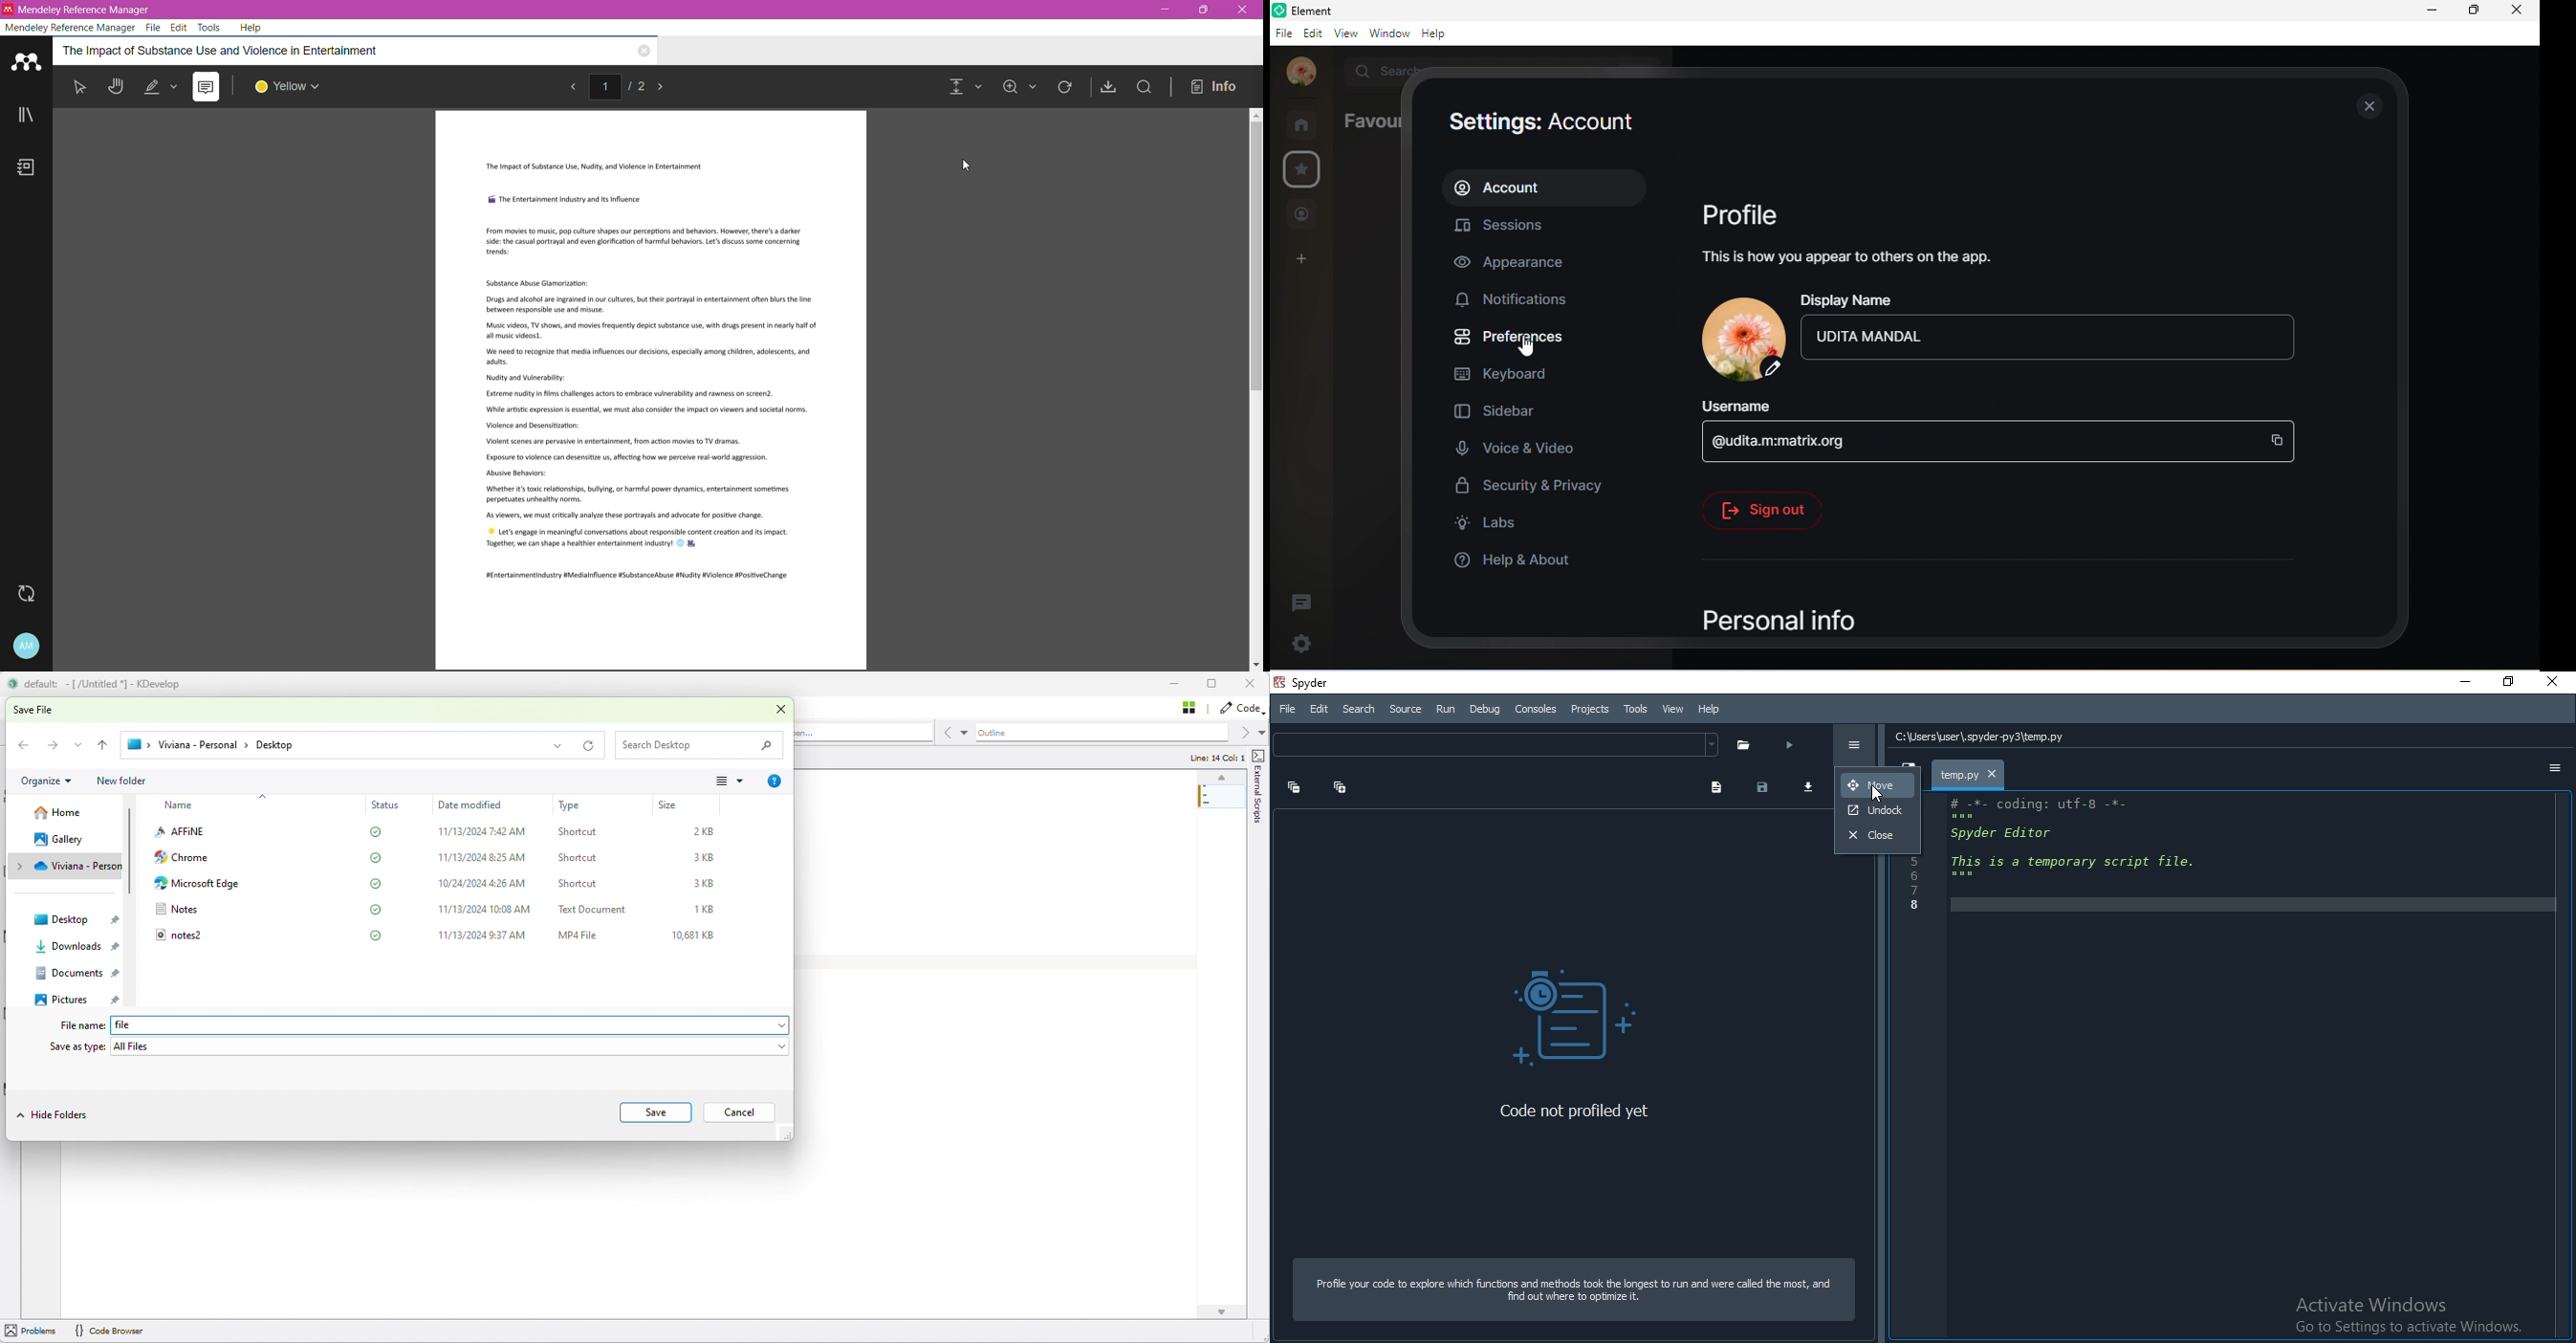  I want to click on run, so click(1788, 747).